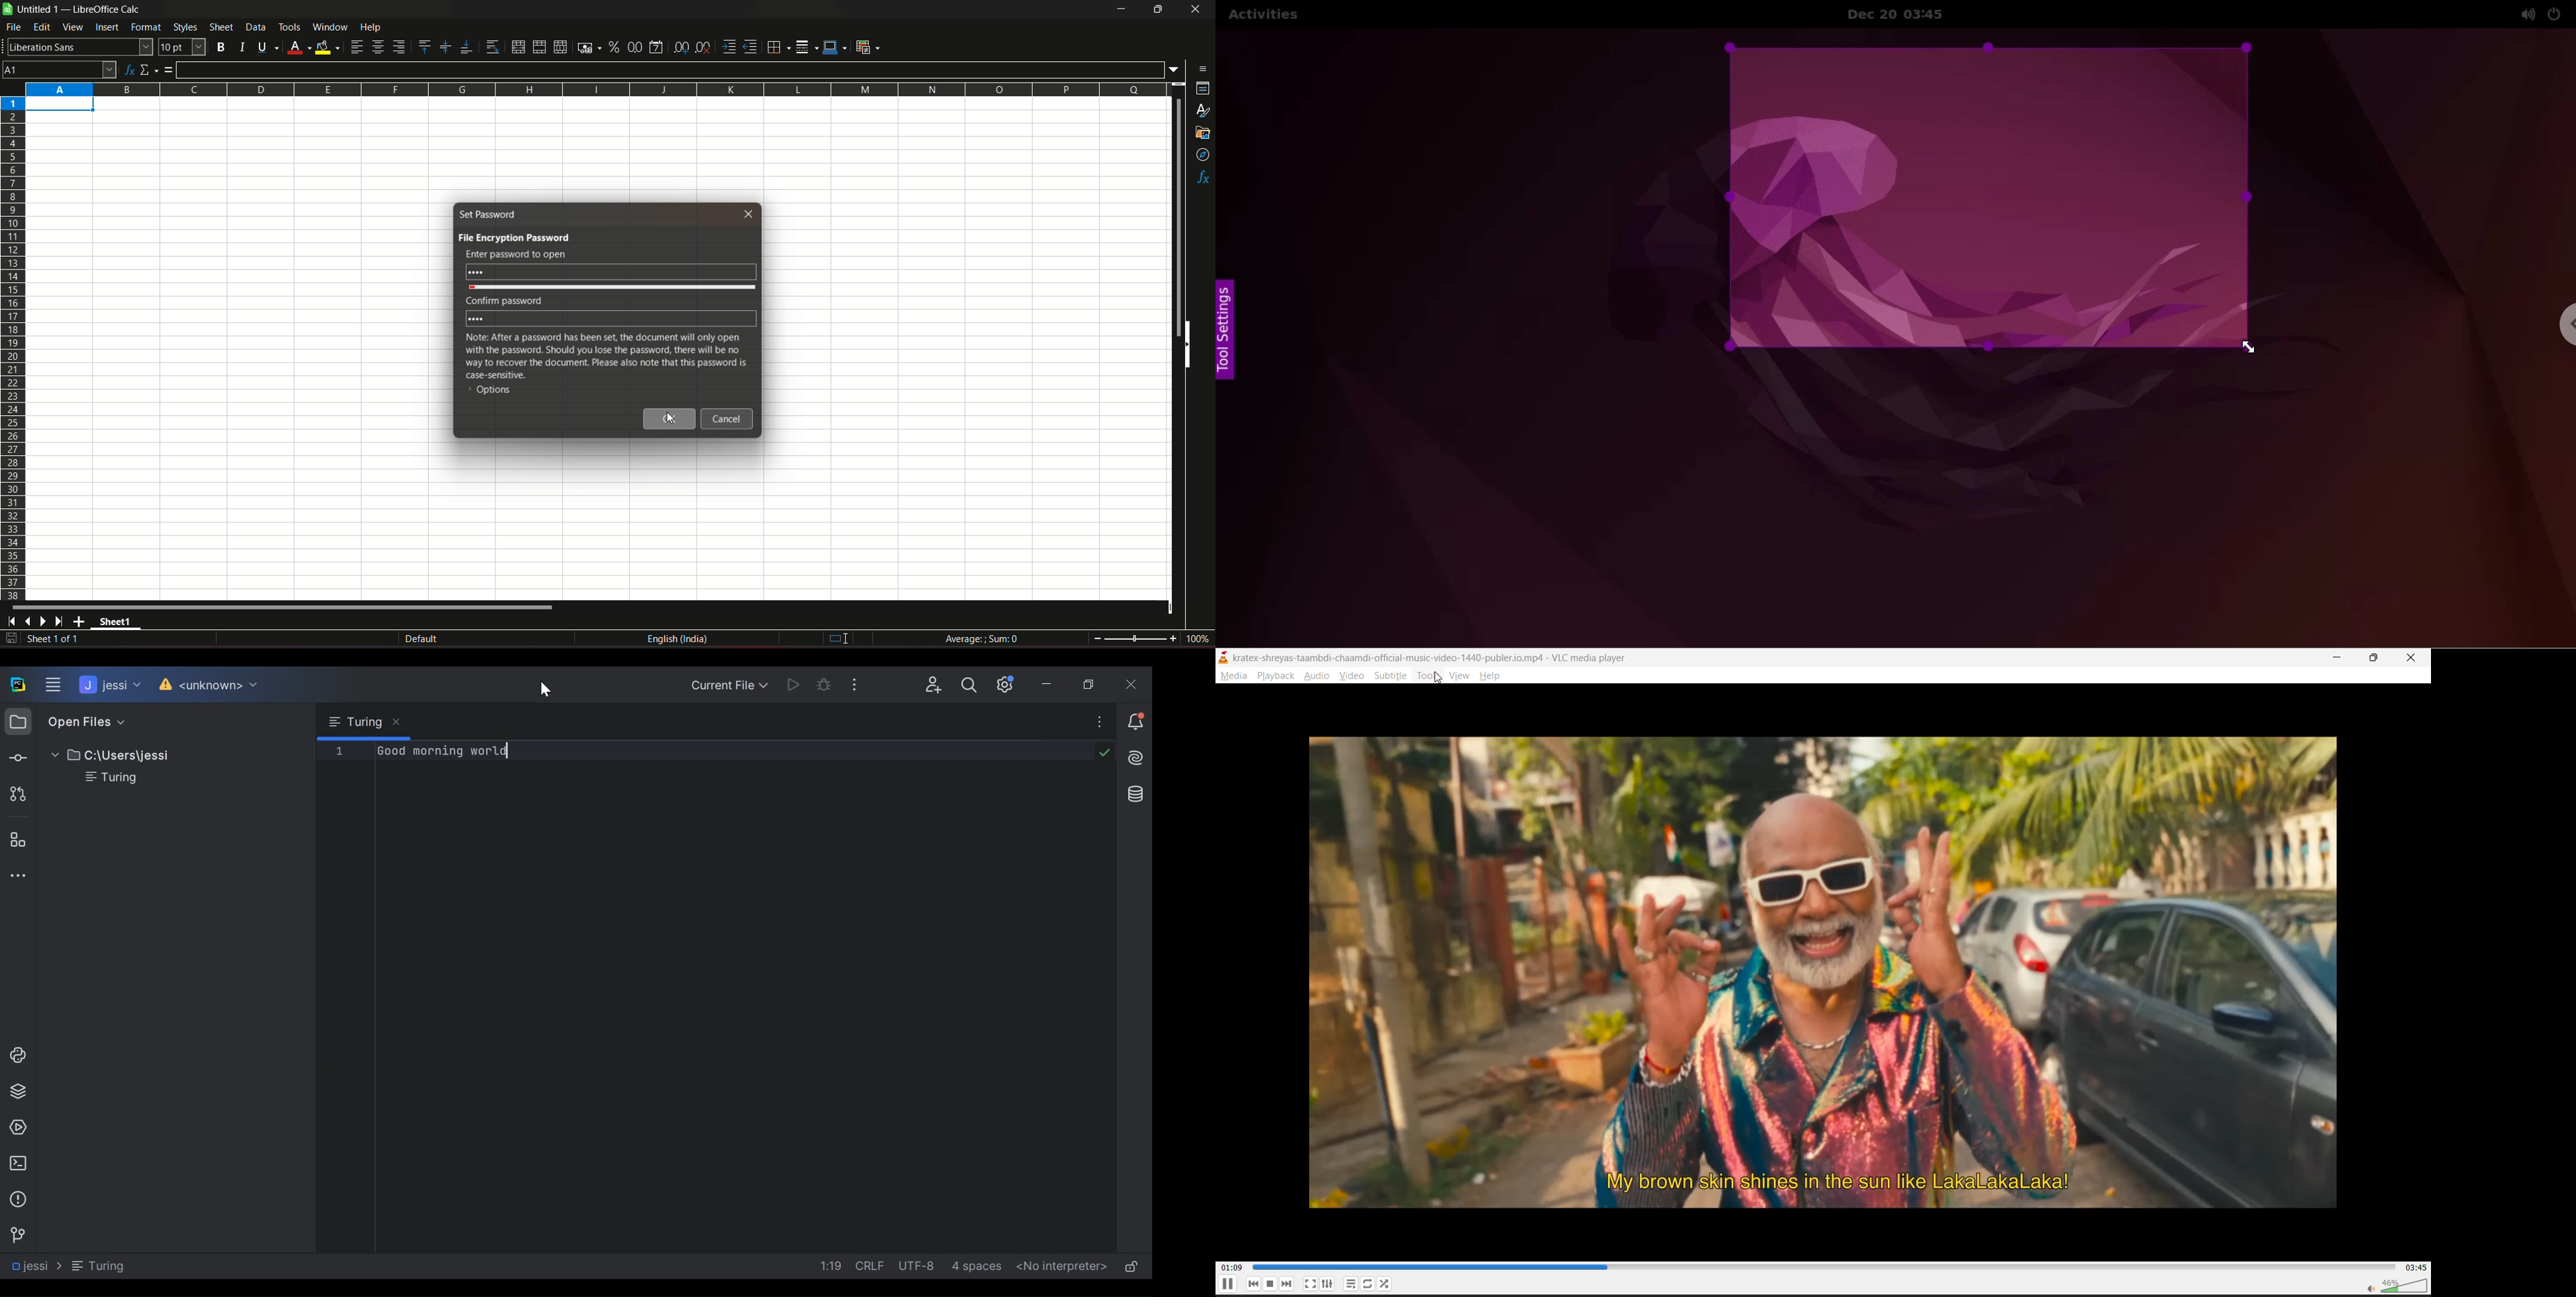 This screenshot has width=2576, height=1316. What do you see at coordinates (1387, 1285) in the screenshot?
I see `random` at bounding box center [1387, 1285].